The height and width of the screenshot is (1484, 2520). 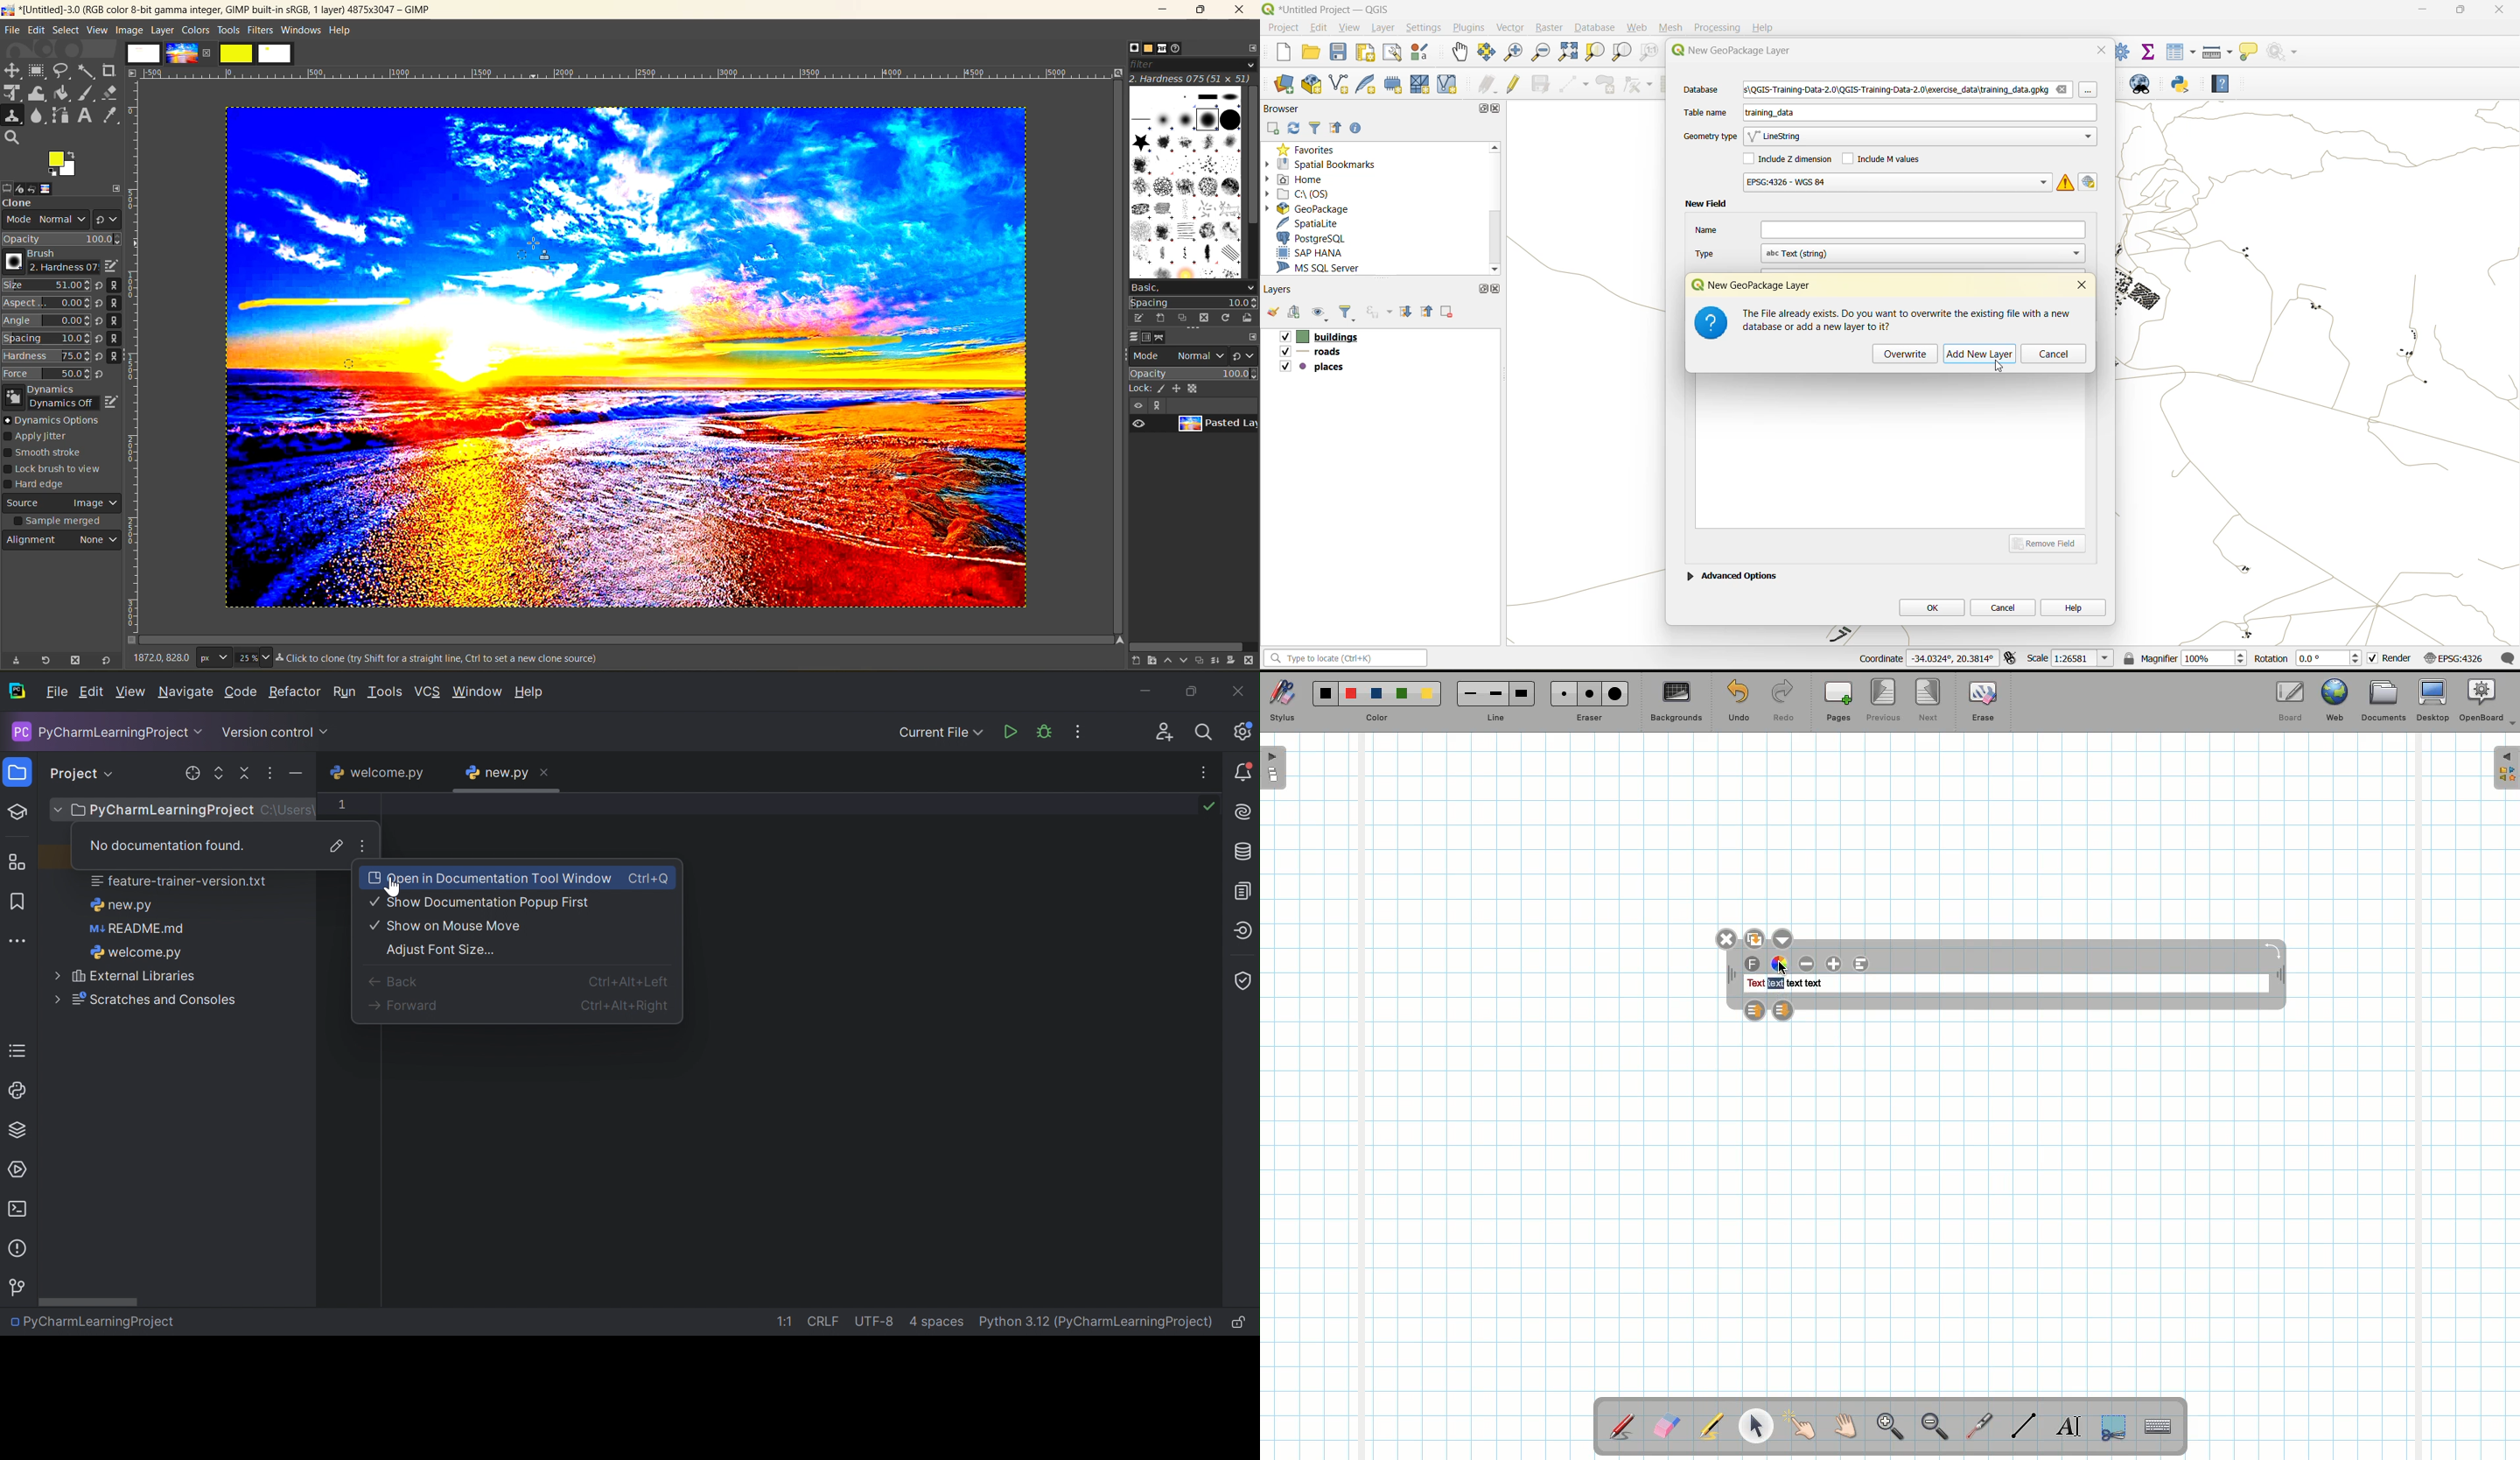 I want to click on help, so click(x=2220, y=86).